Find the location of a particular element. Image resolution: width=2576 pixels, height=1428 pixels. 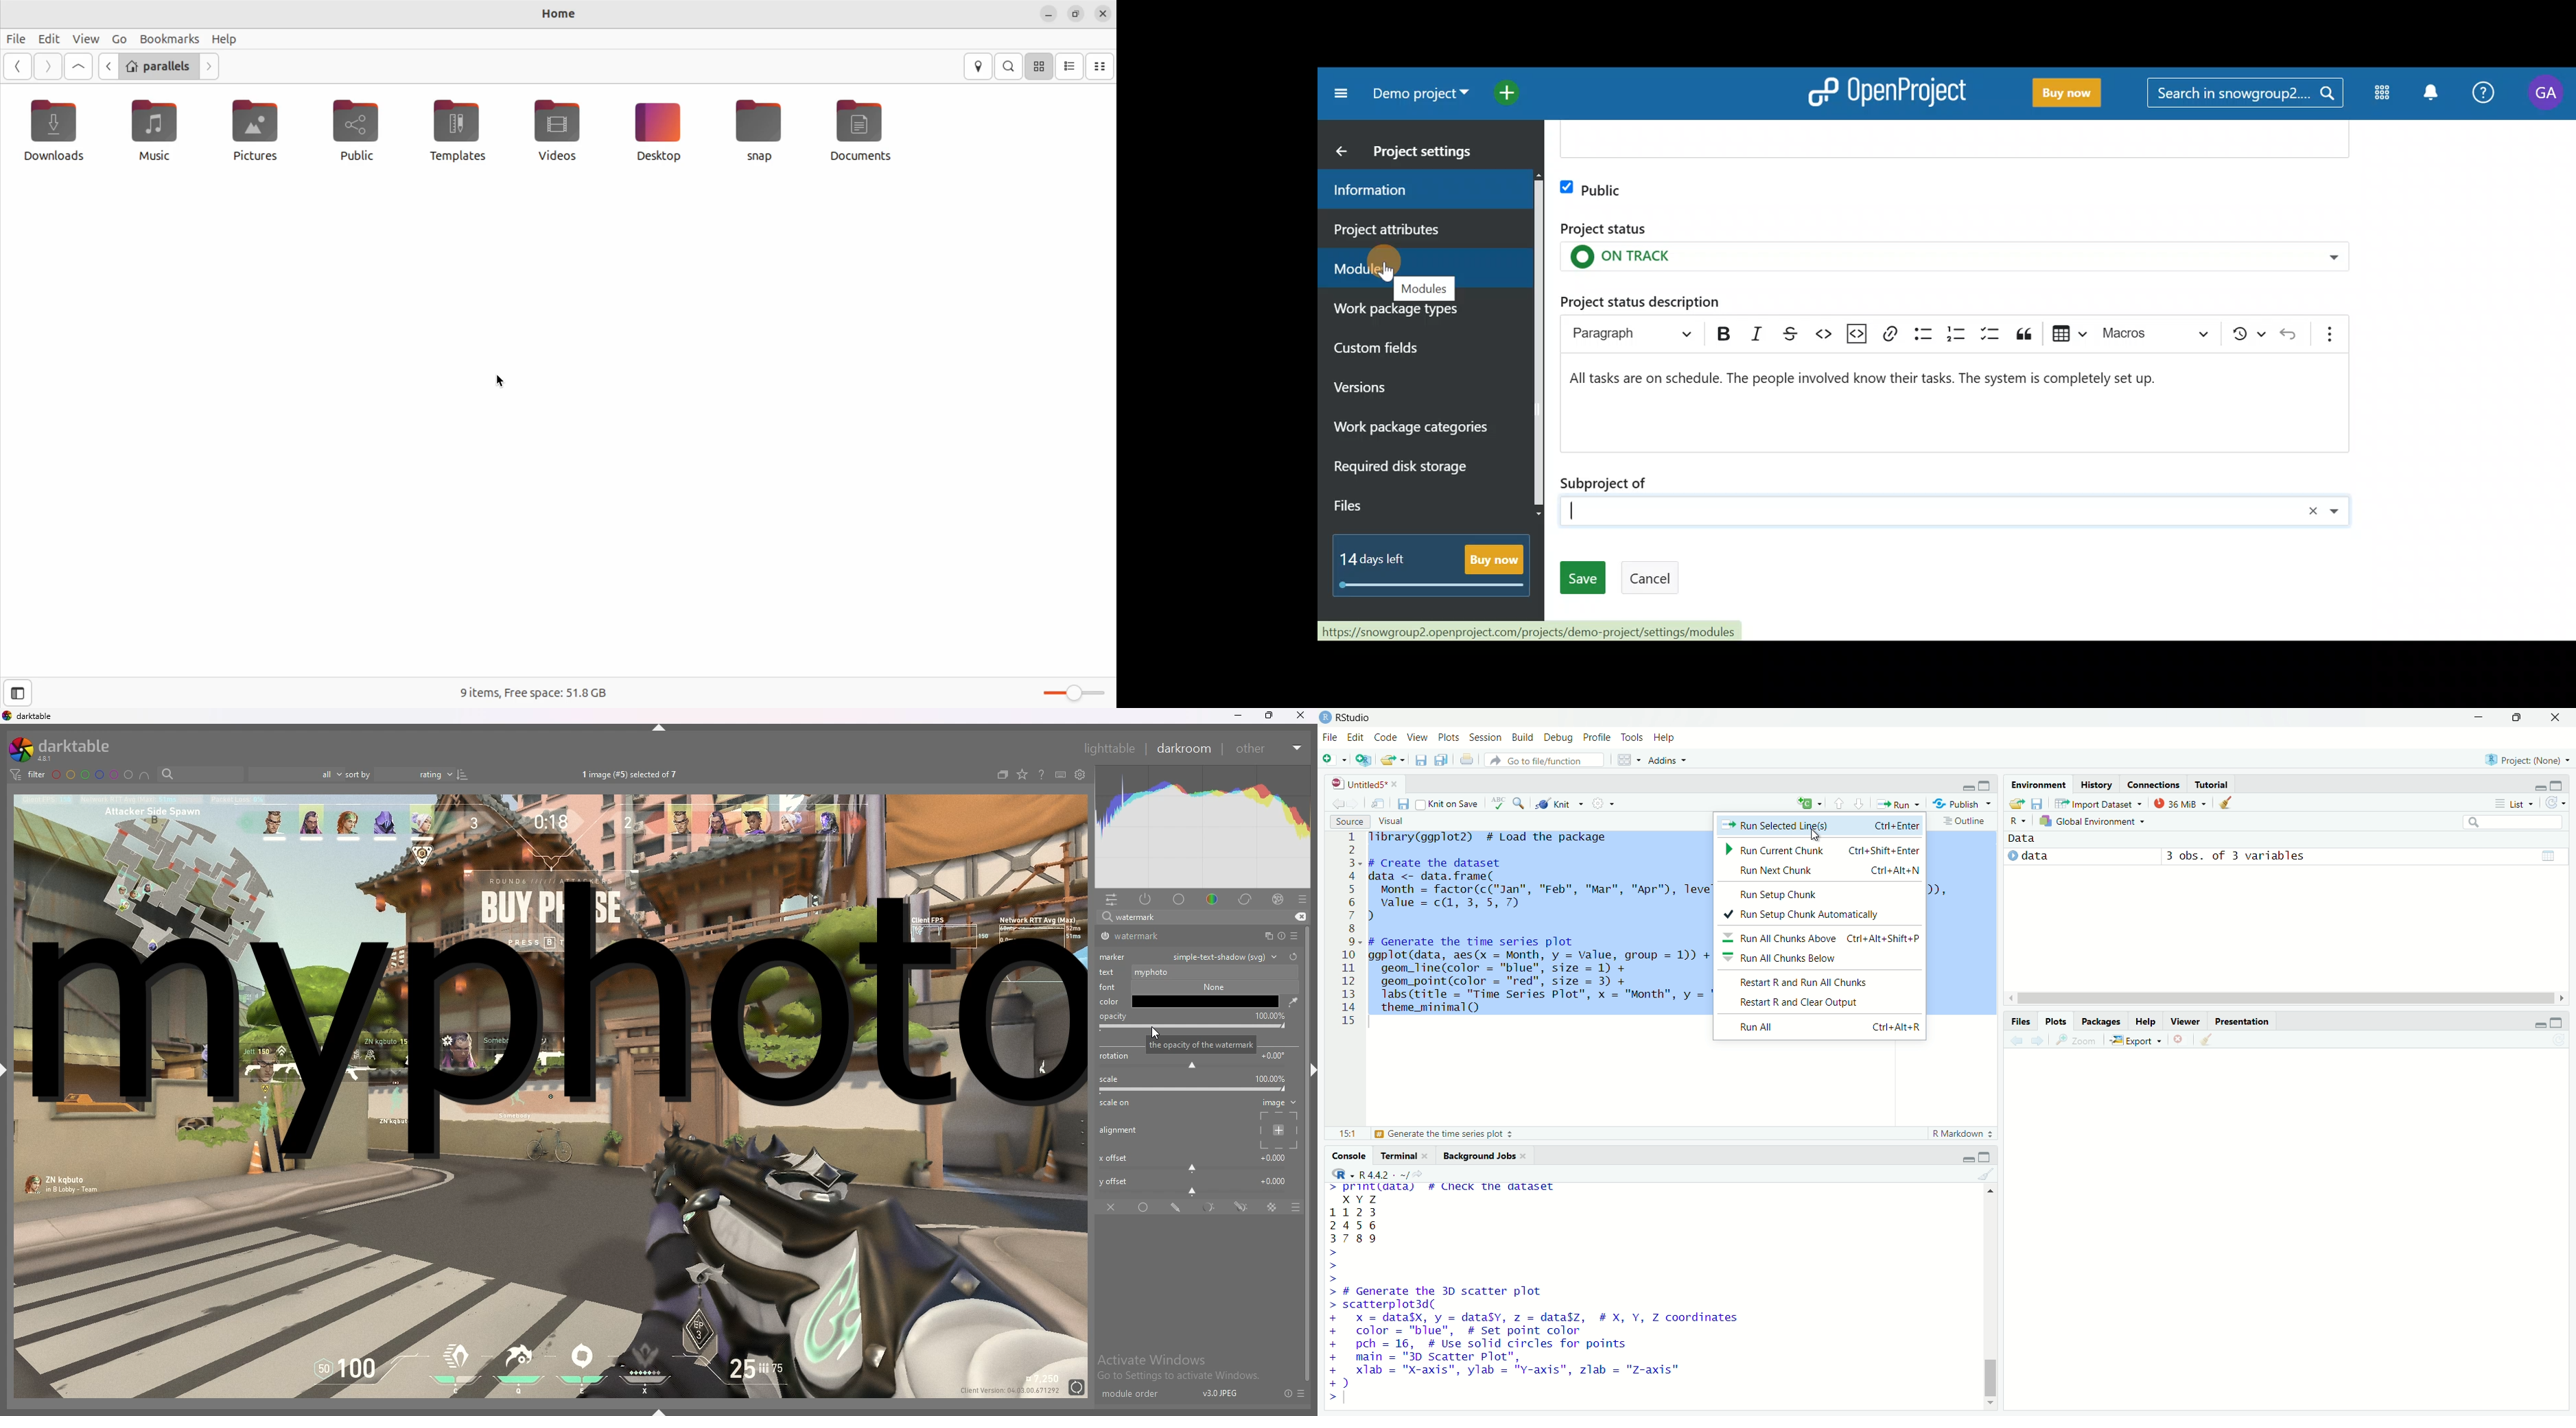

insert a new code chunk is located at coordinates (1809, 803).